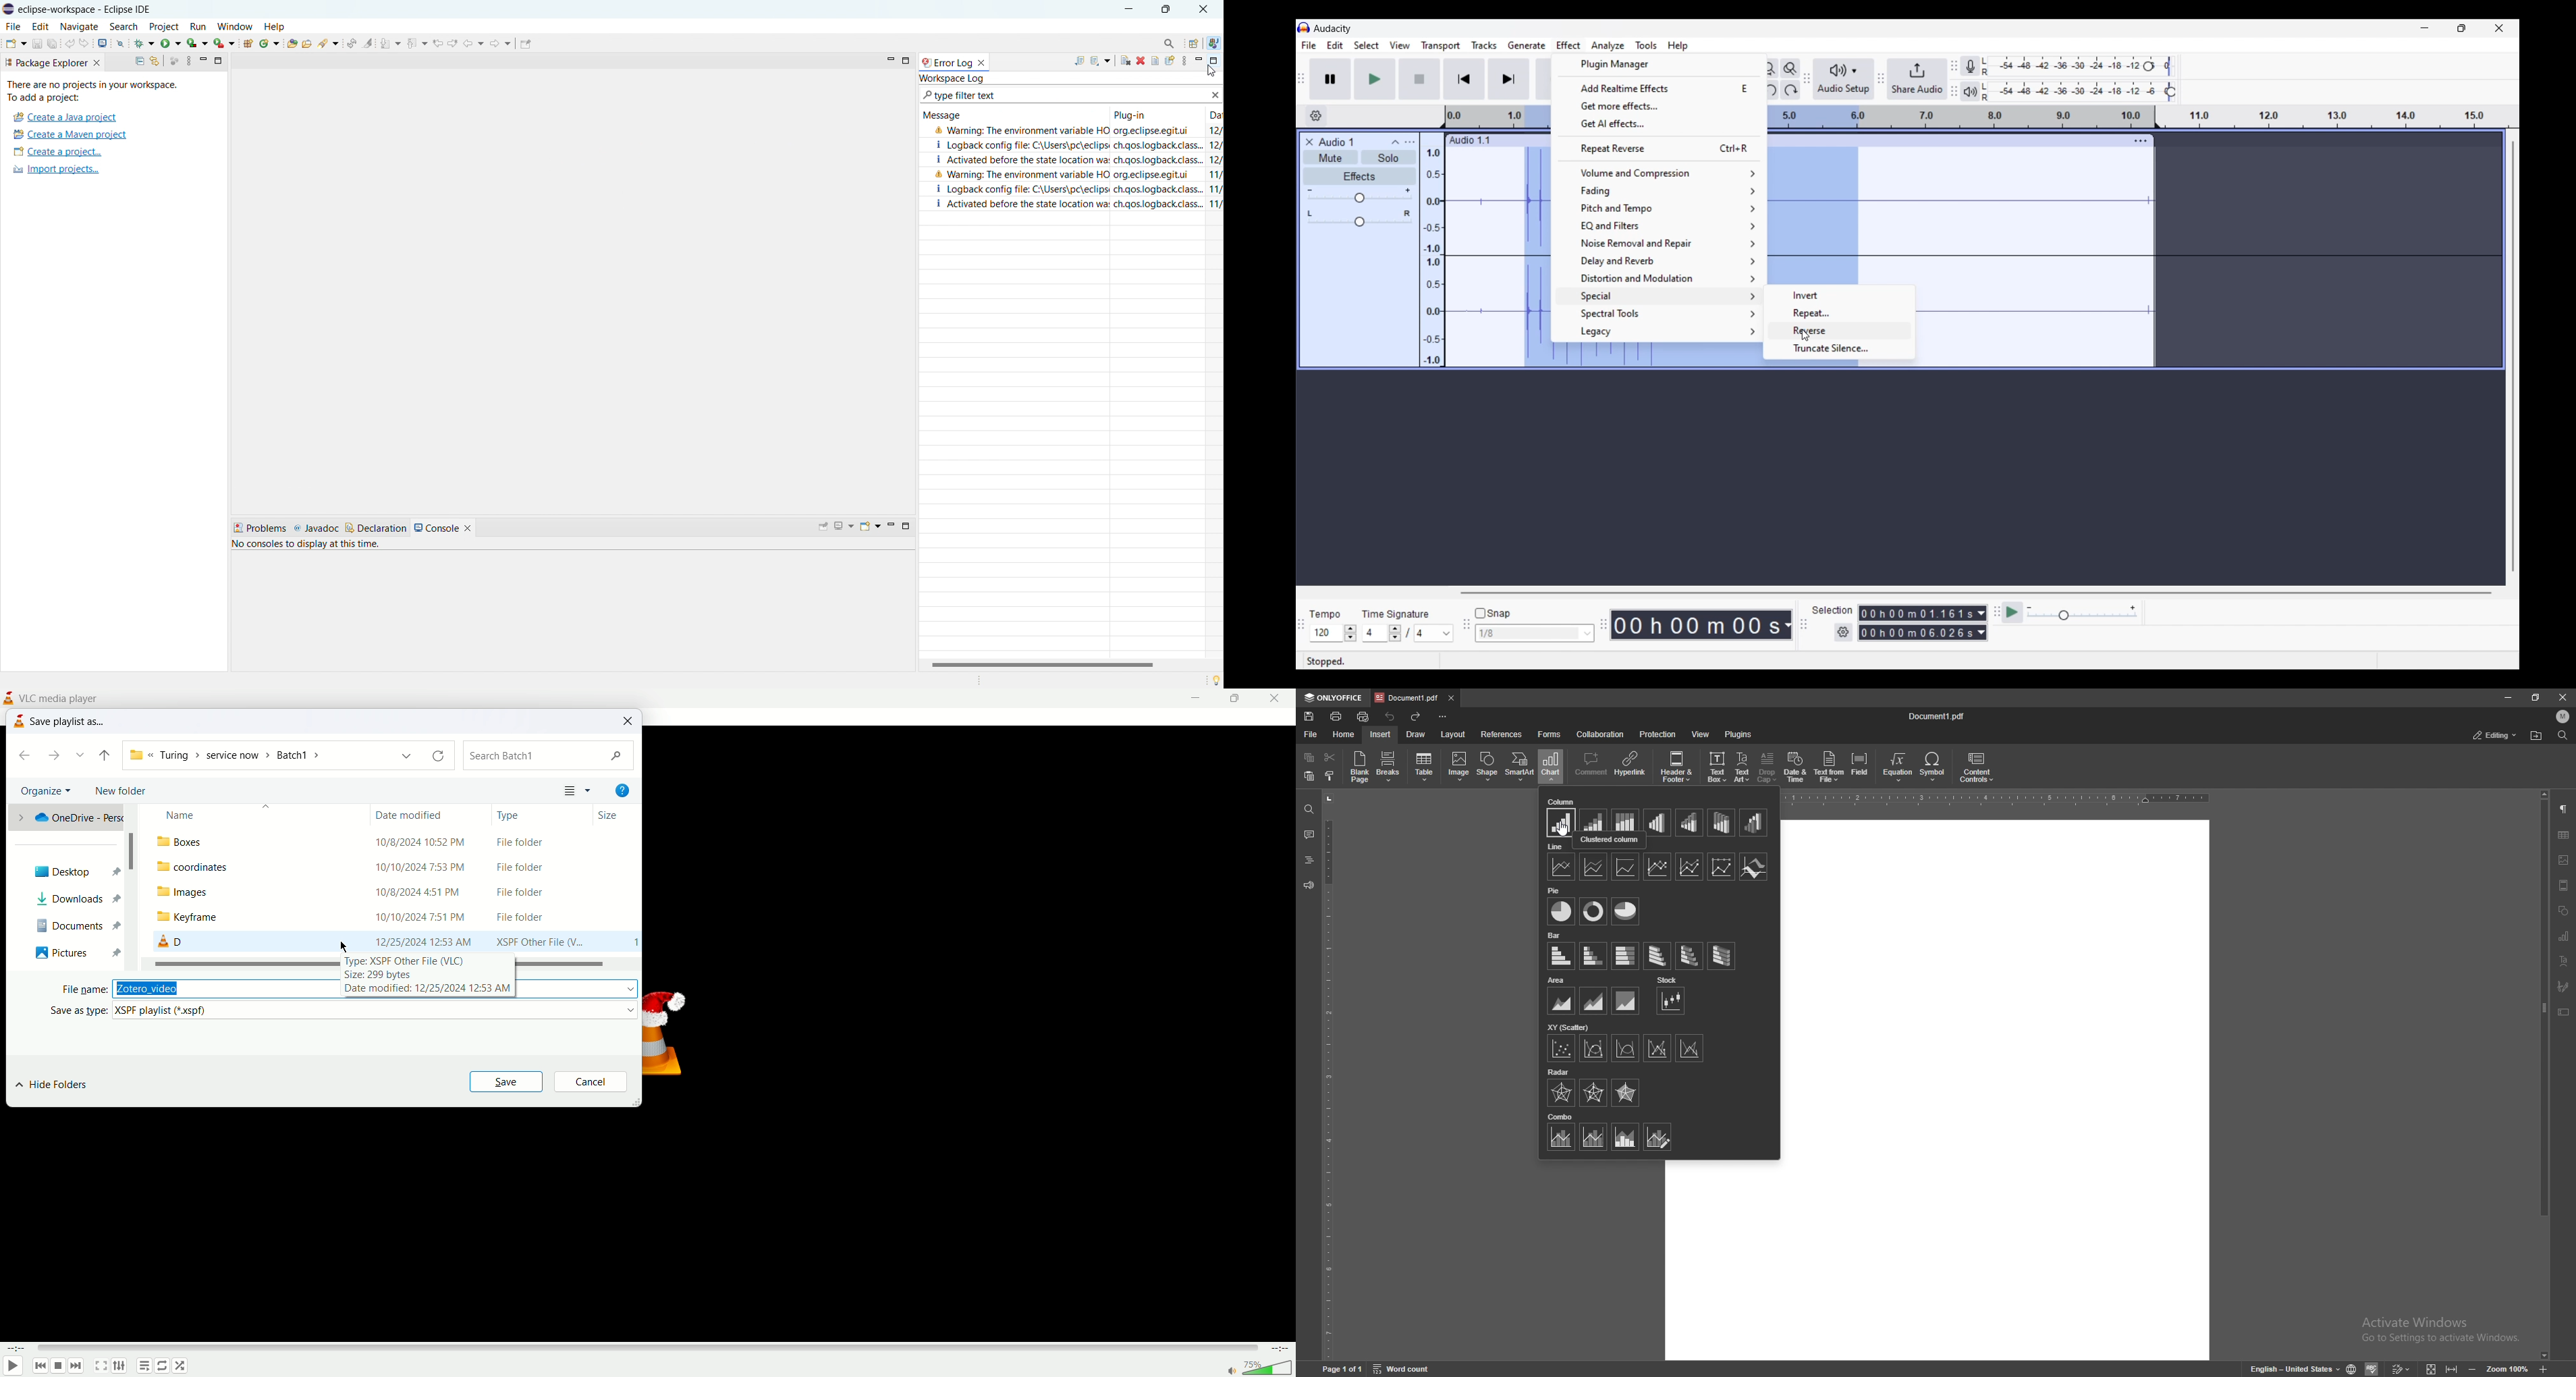 The height and width of the screenshot is (1400, 2576). I want to click on  Problems, so click(259, 527).